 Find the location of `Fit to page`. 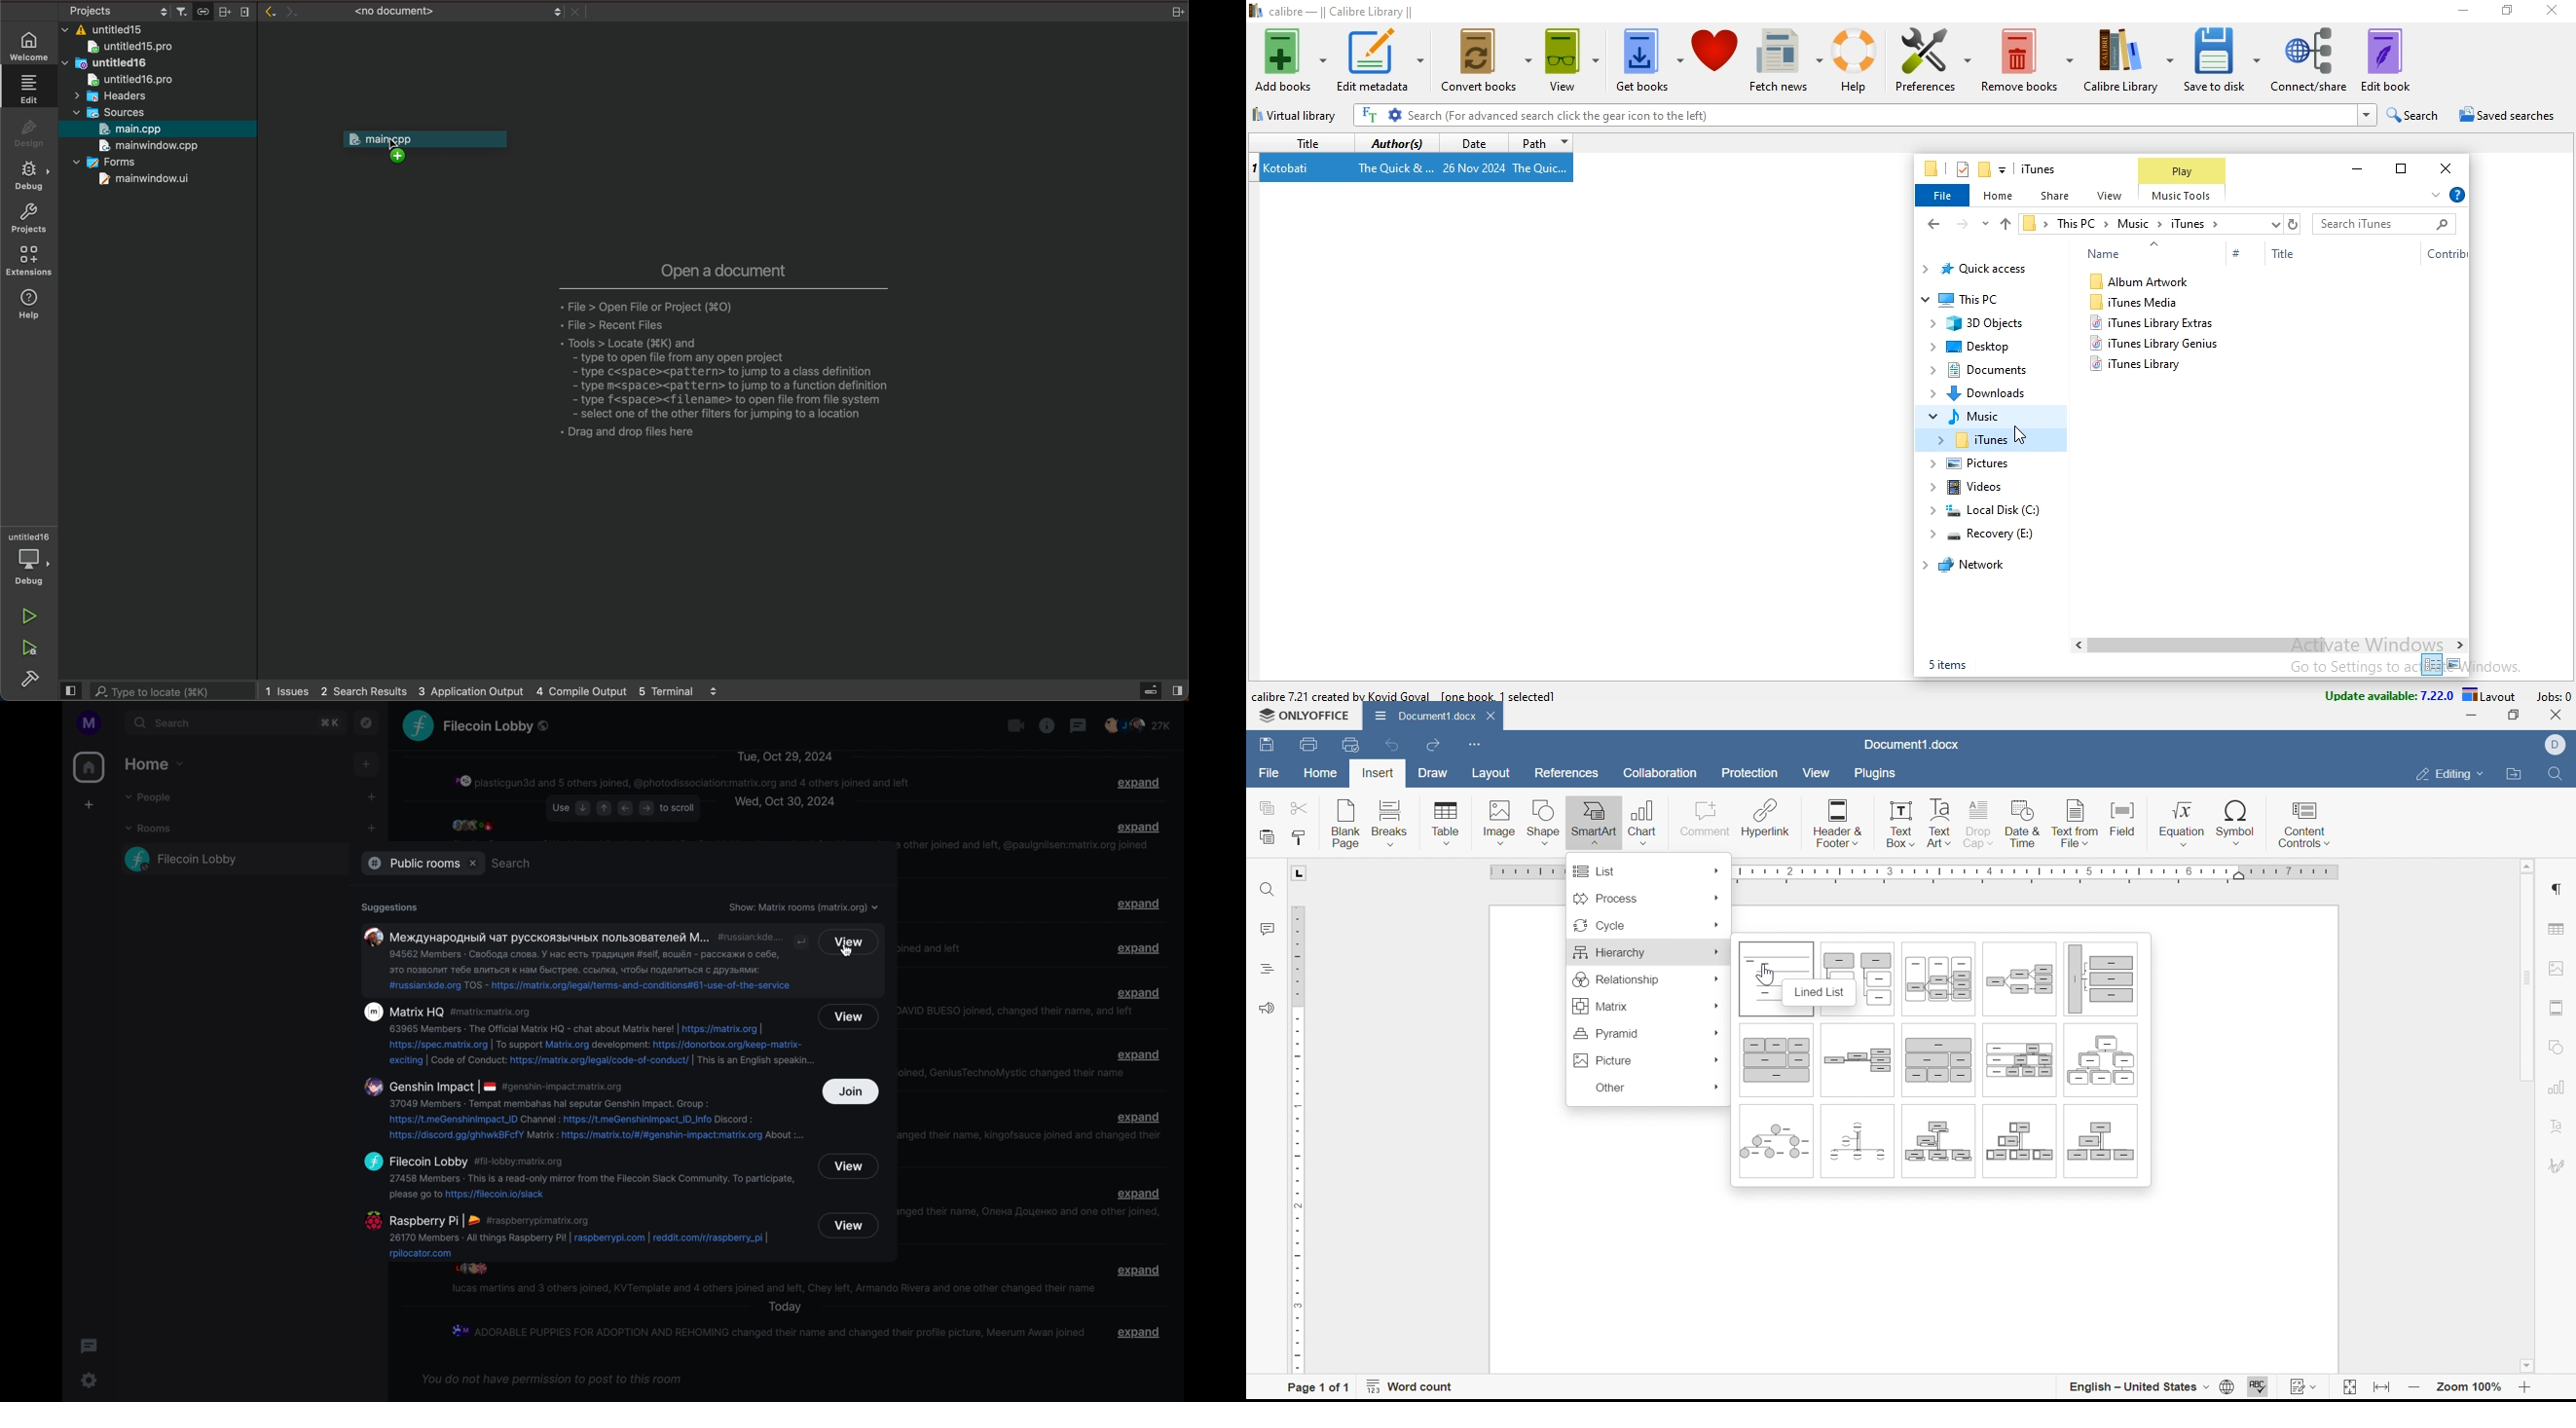

Fit to page is located at coordinates (2350, 1387).